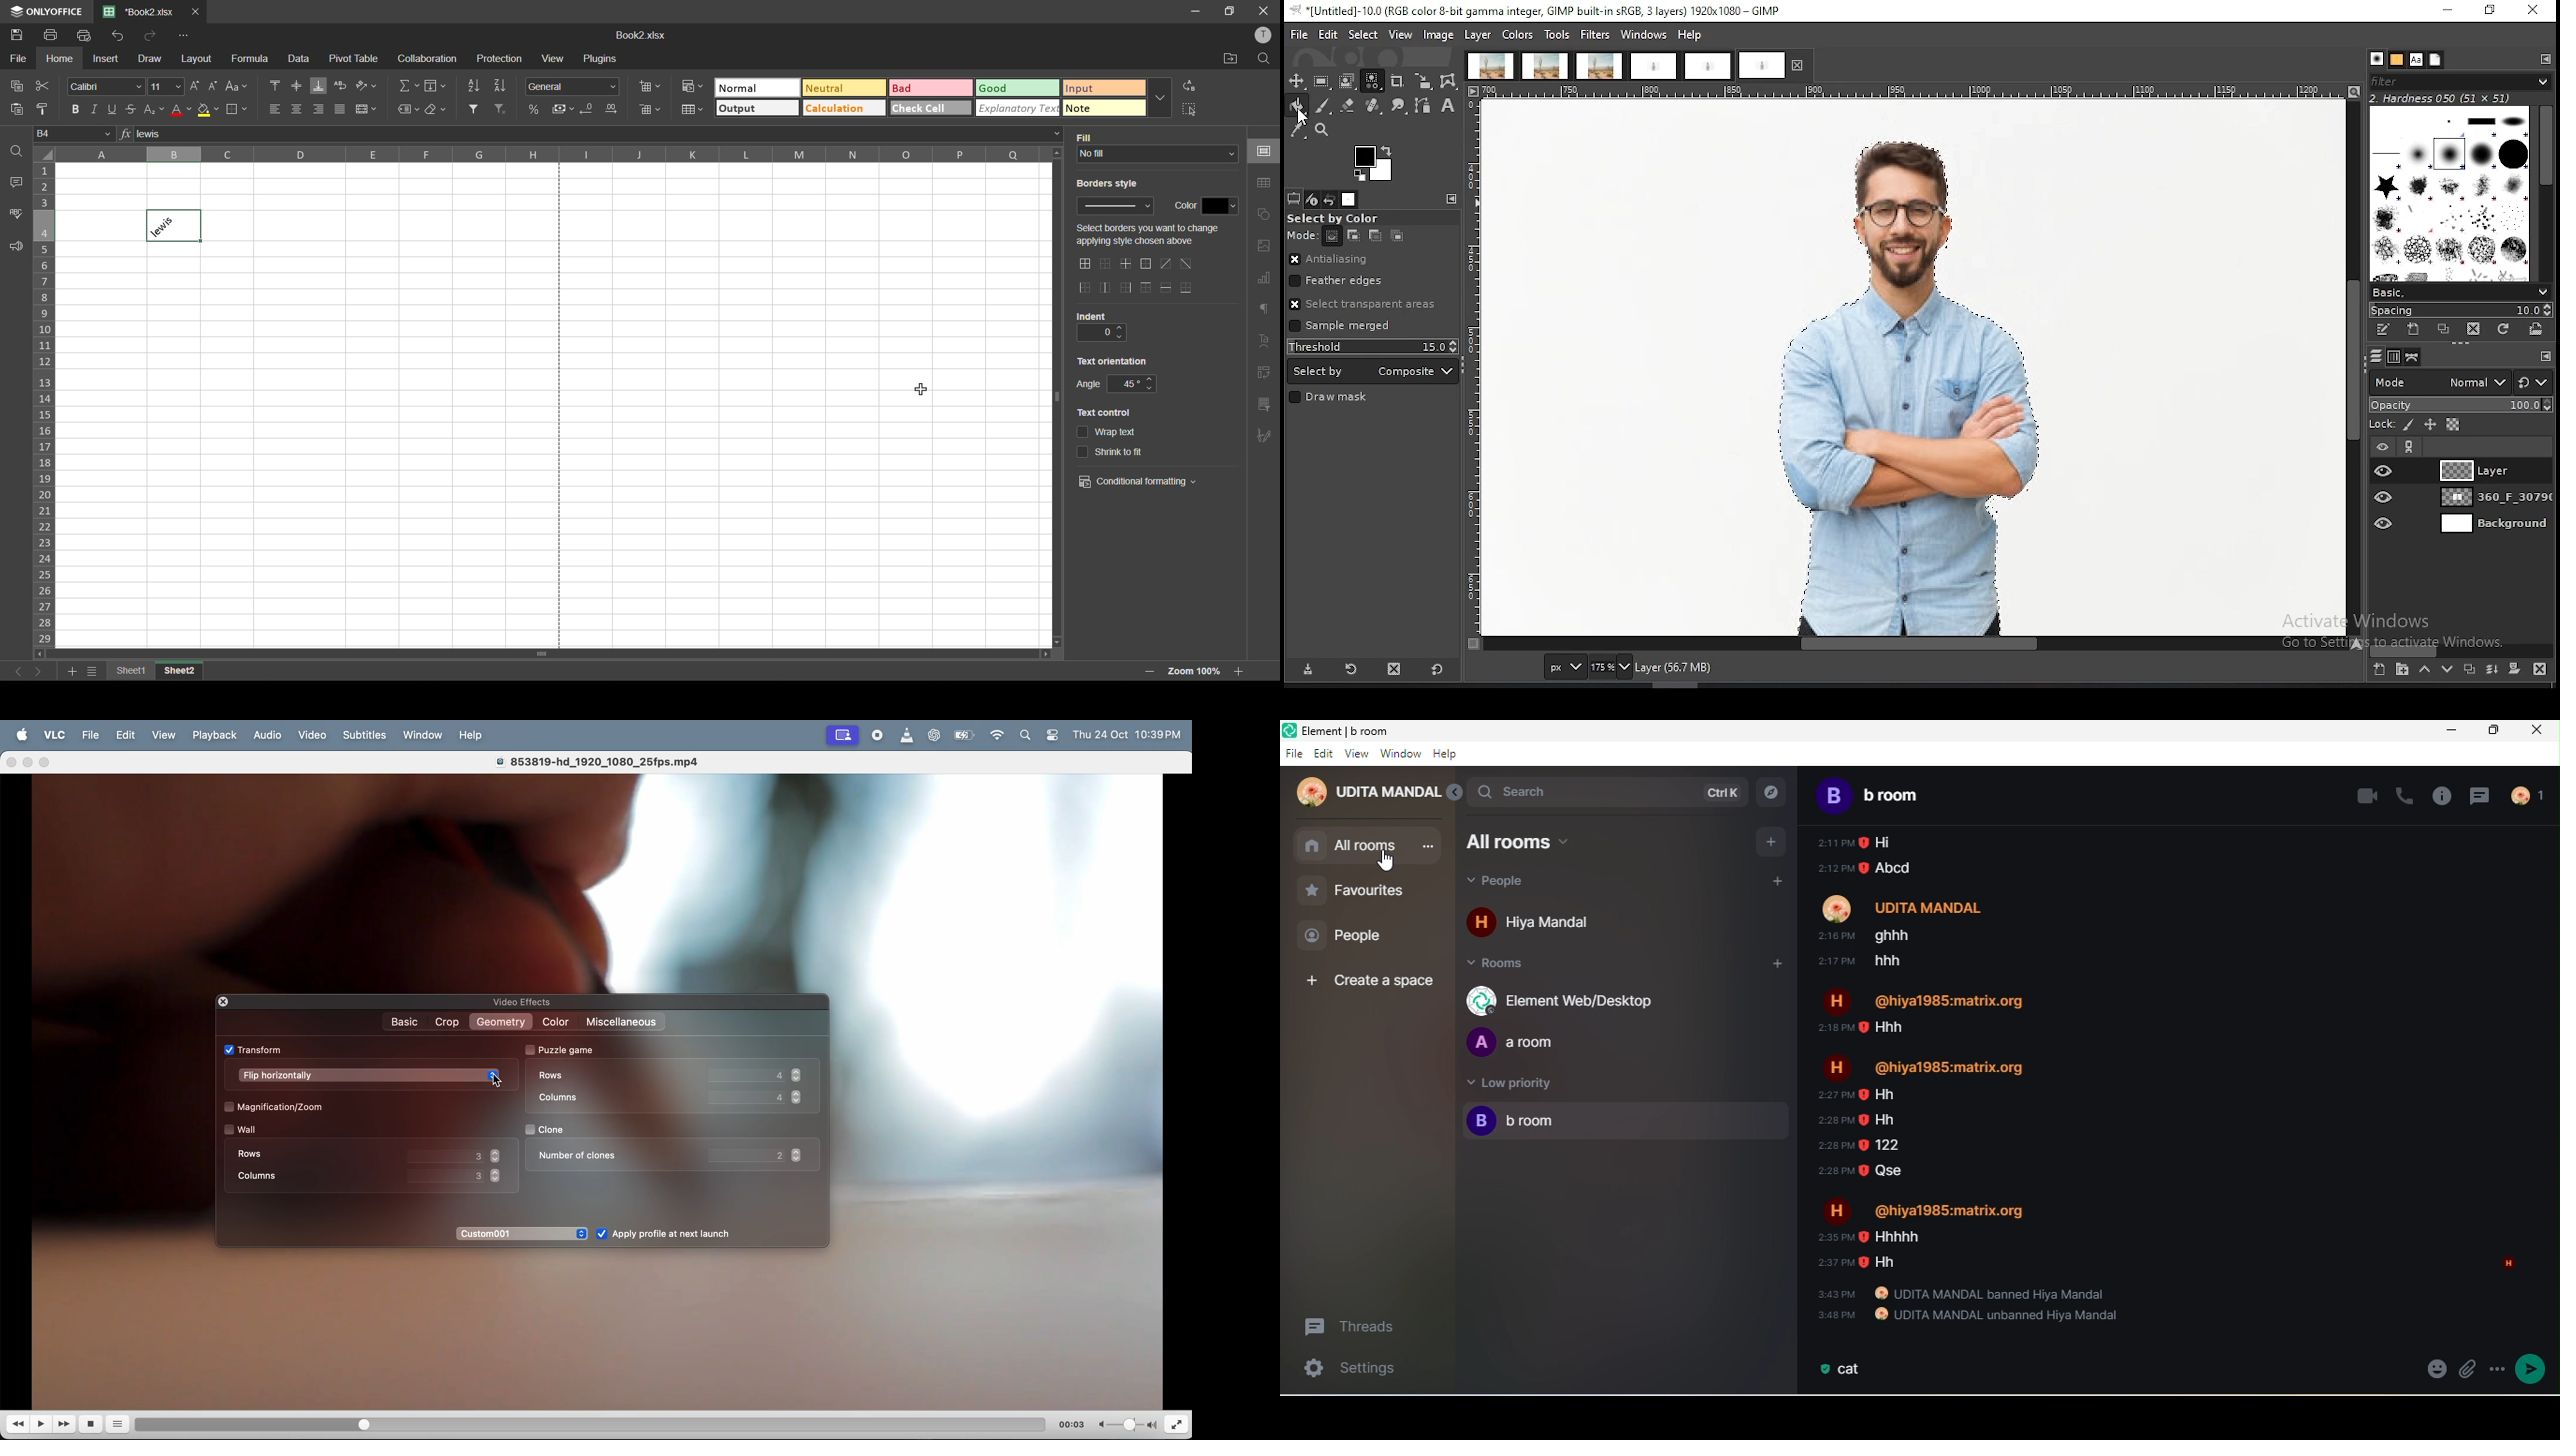 The image size is (2576, 1456). Describe the element at coordinates (552, 1076) in the screenshot. I see `rows` at that location.